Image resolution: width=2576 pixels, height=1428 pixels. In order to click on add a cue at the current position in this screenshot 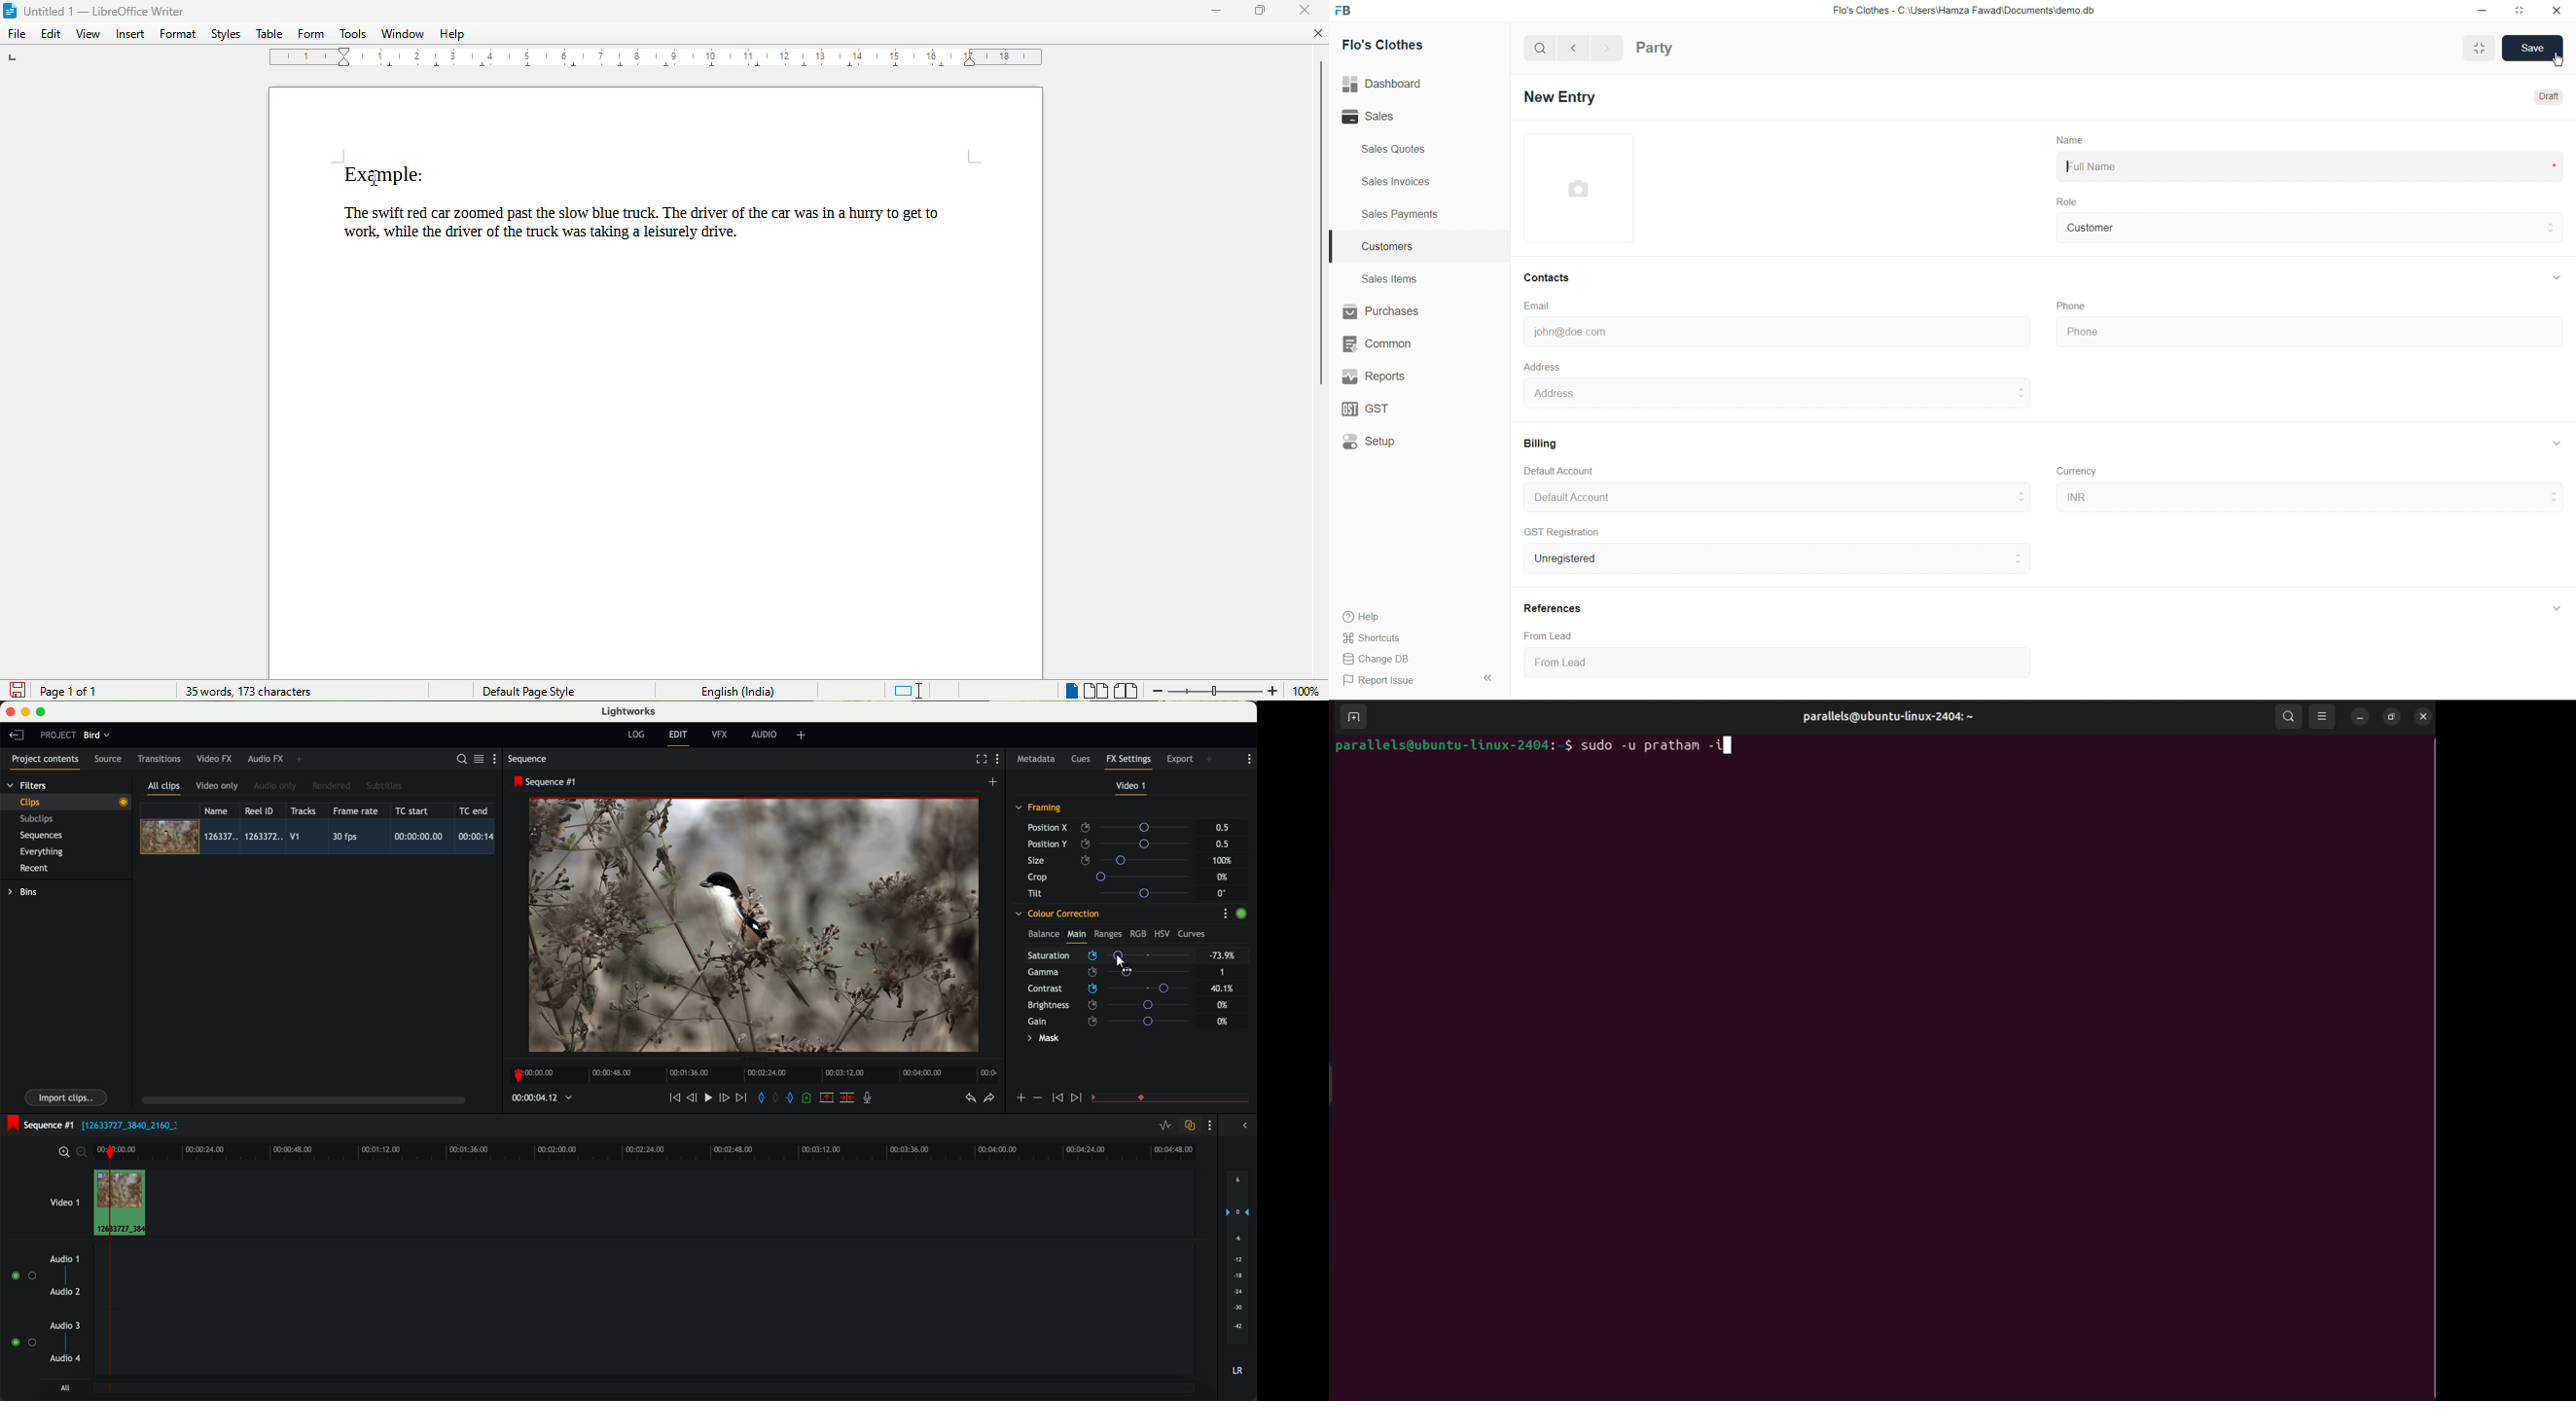, I will do `click(808, 1098)`.